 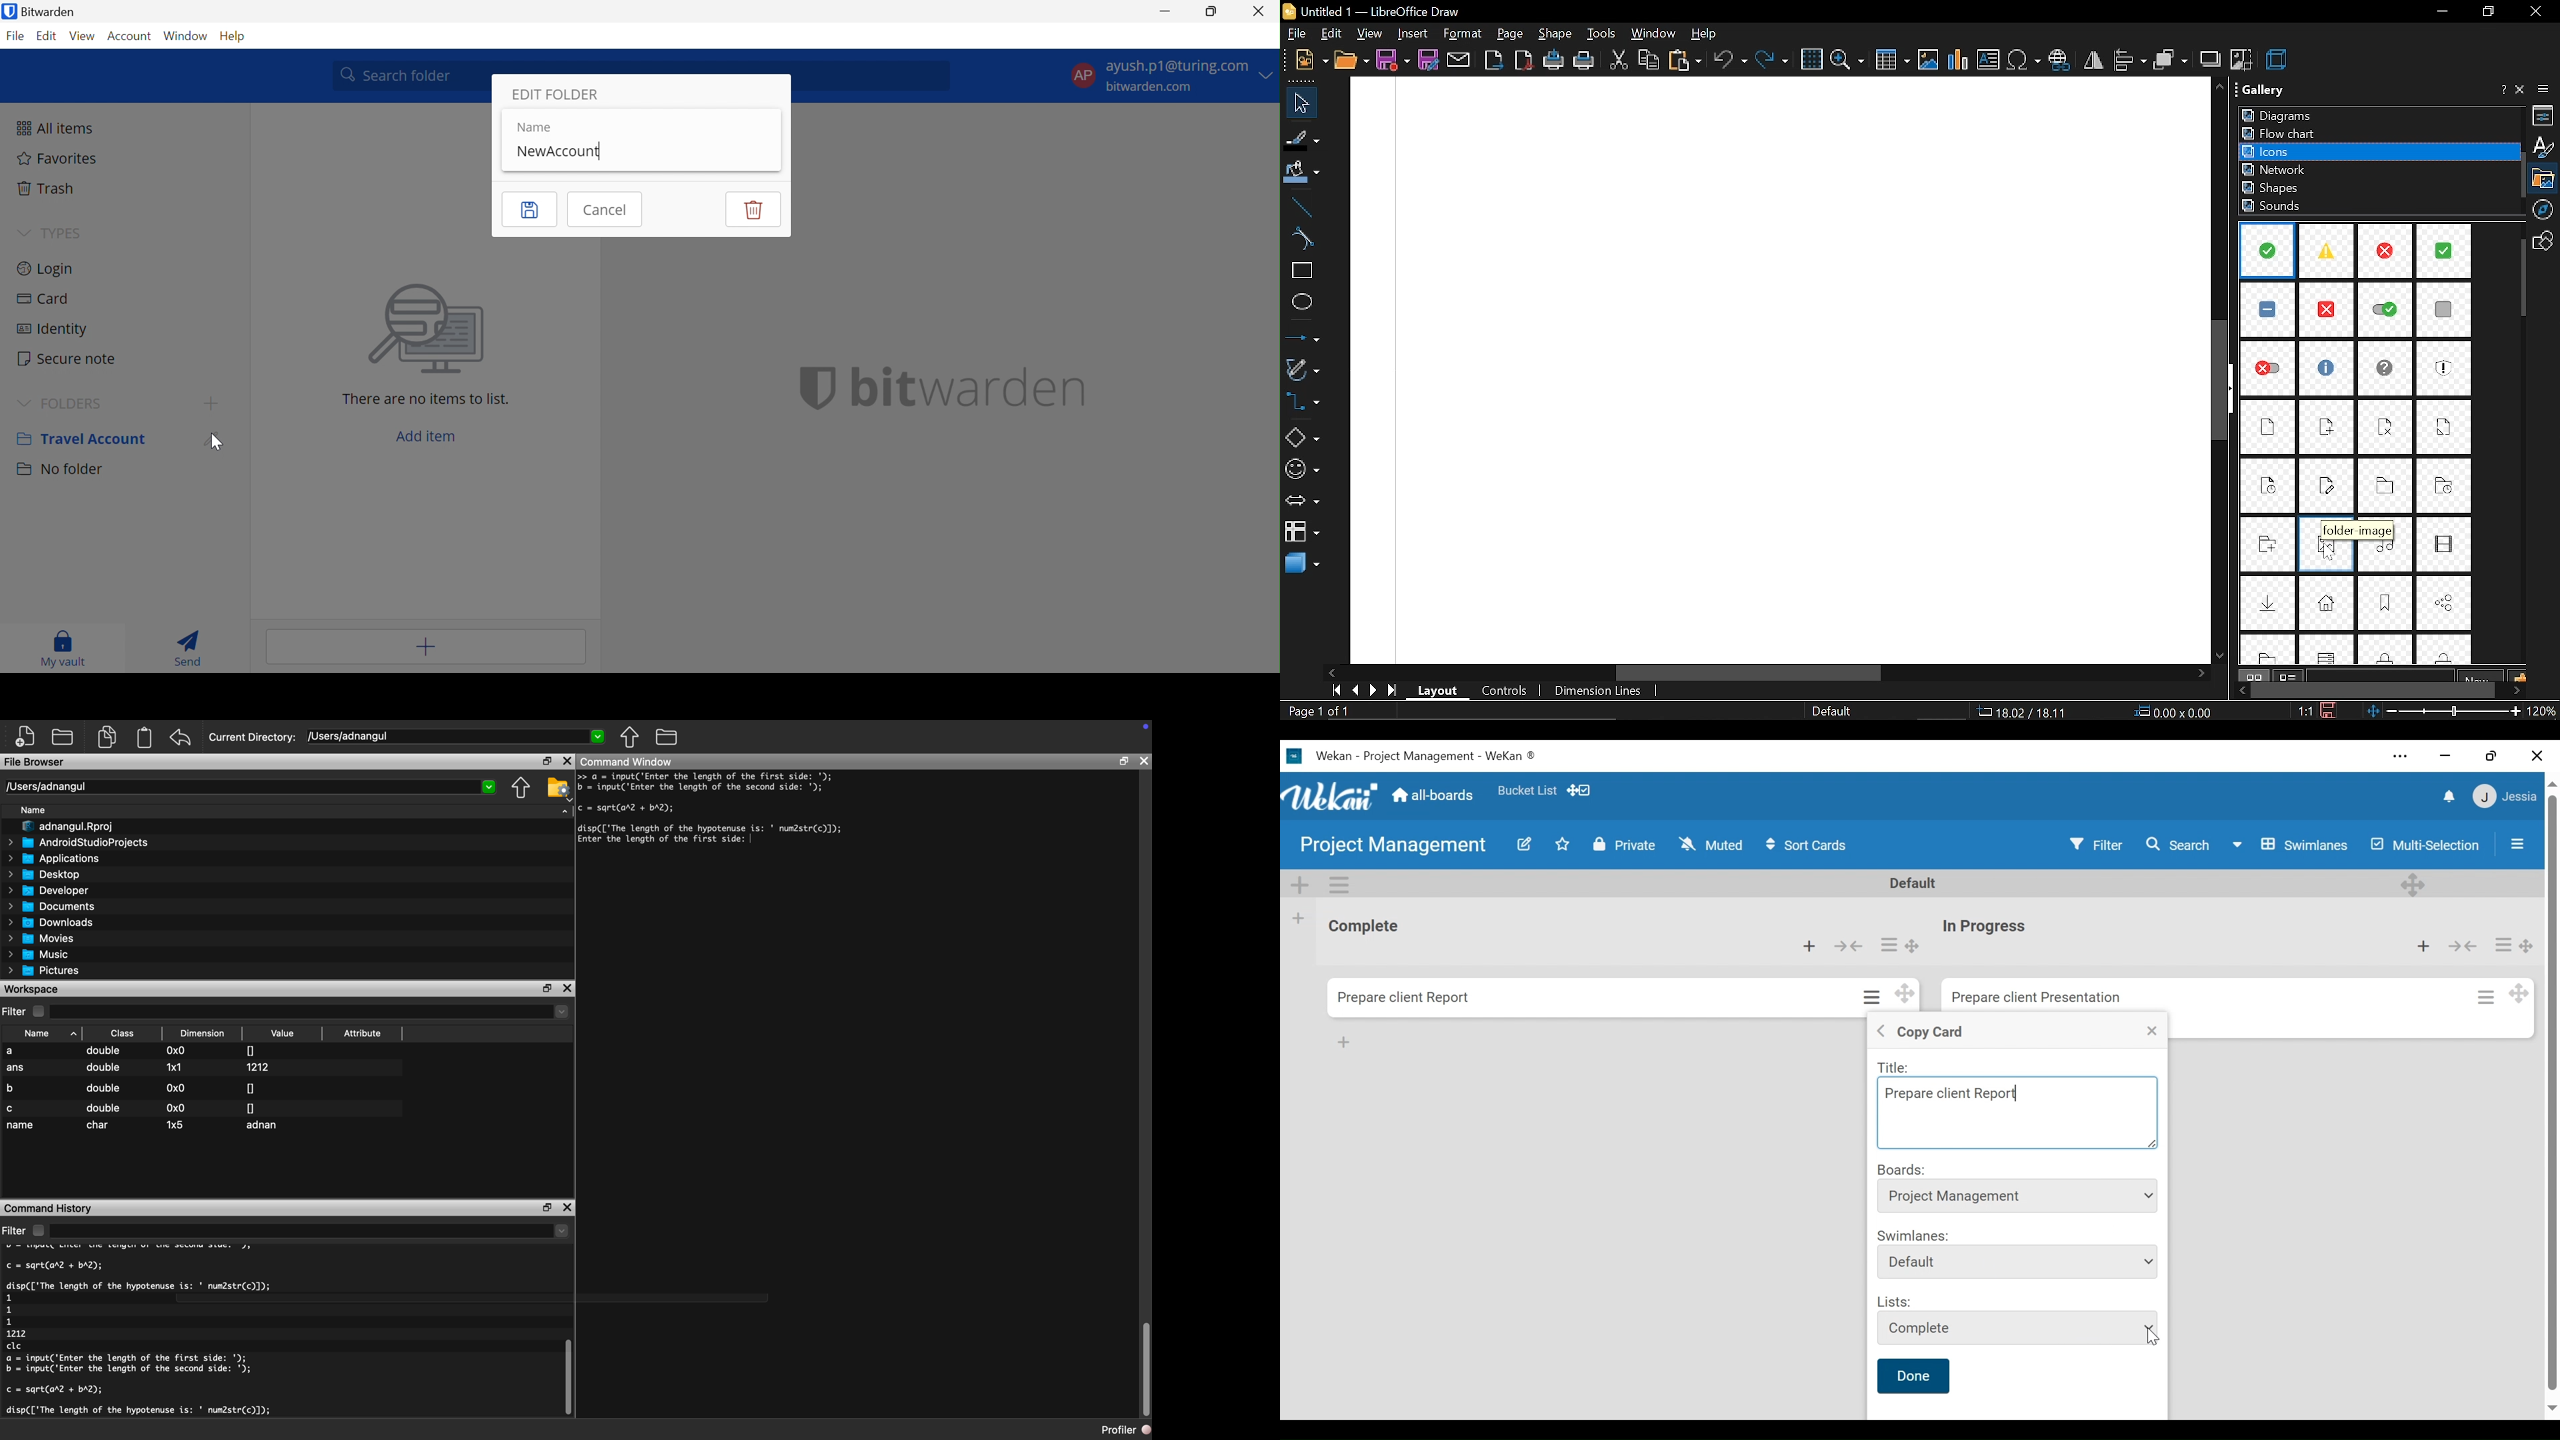 I want to click on Private, so click(x=1626, y=845).